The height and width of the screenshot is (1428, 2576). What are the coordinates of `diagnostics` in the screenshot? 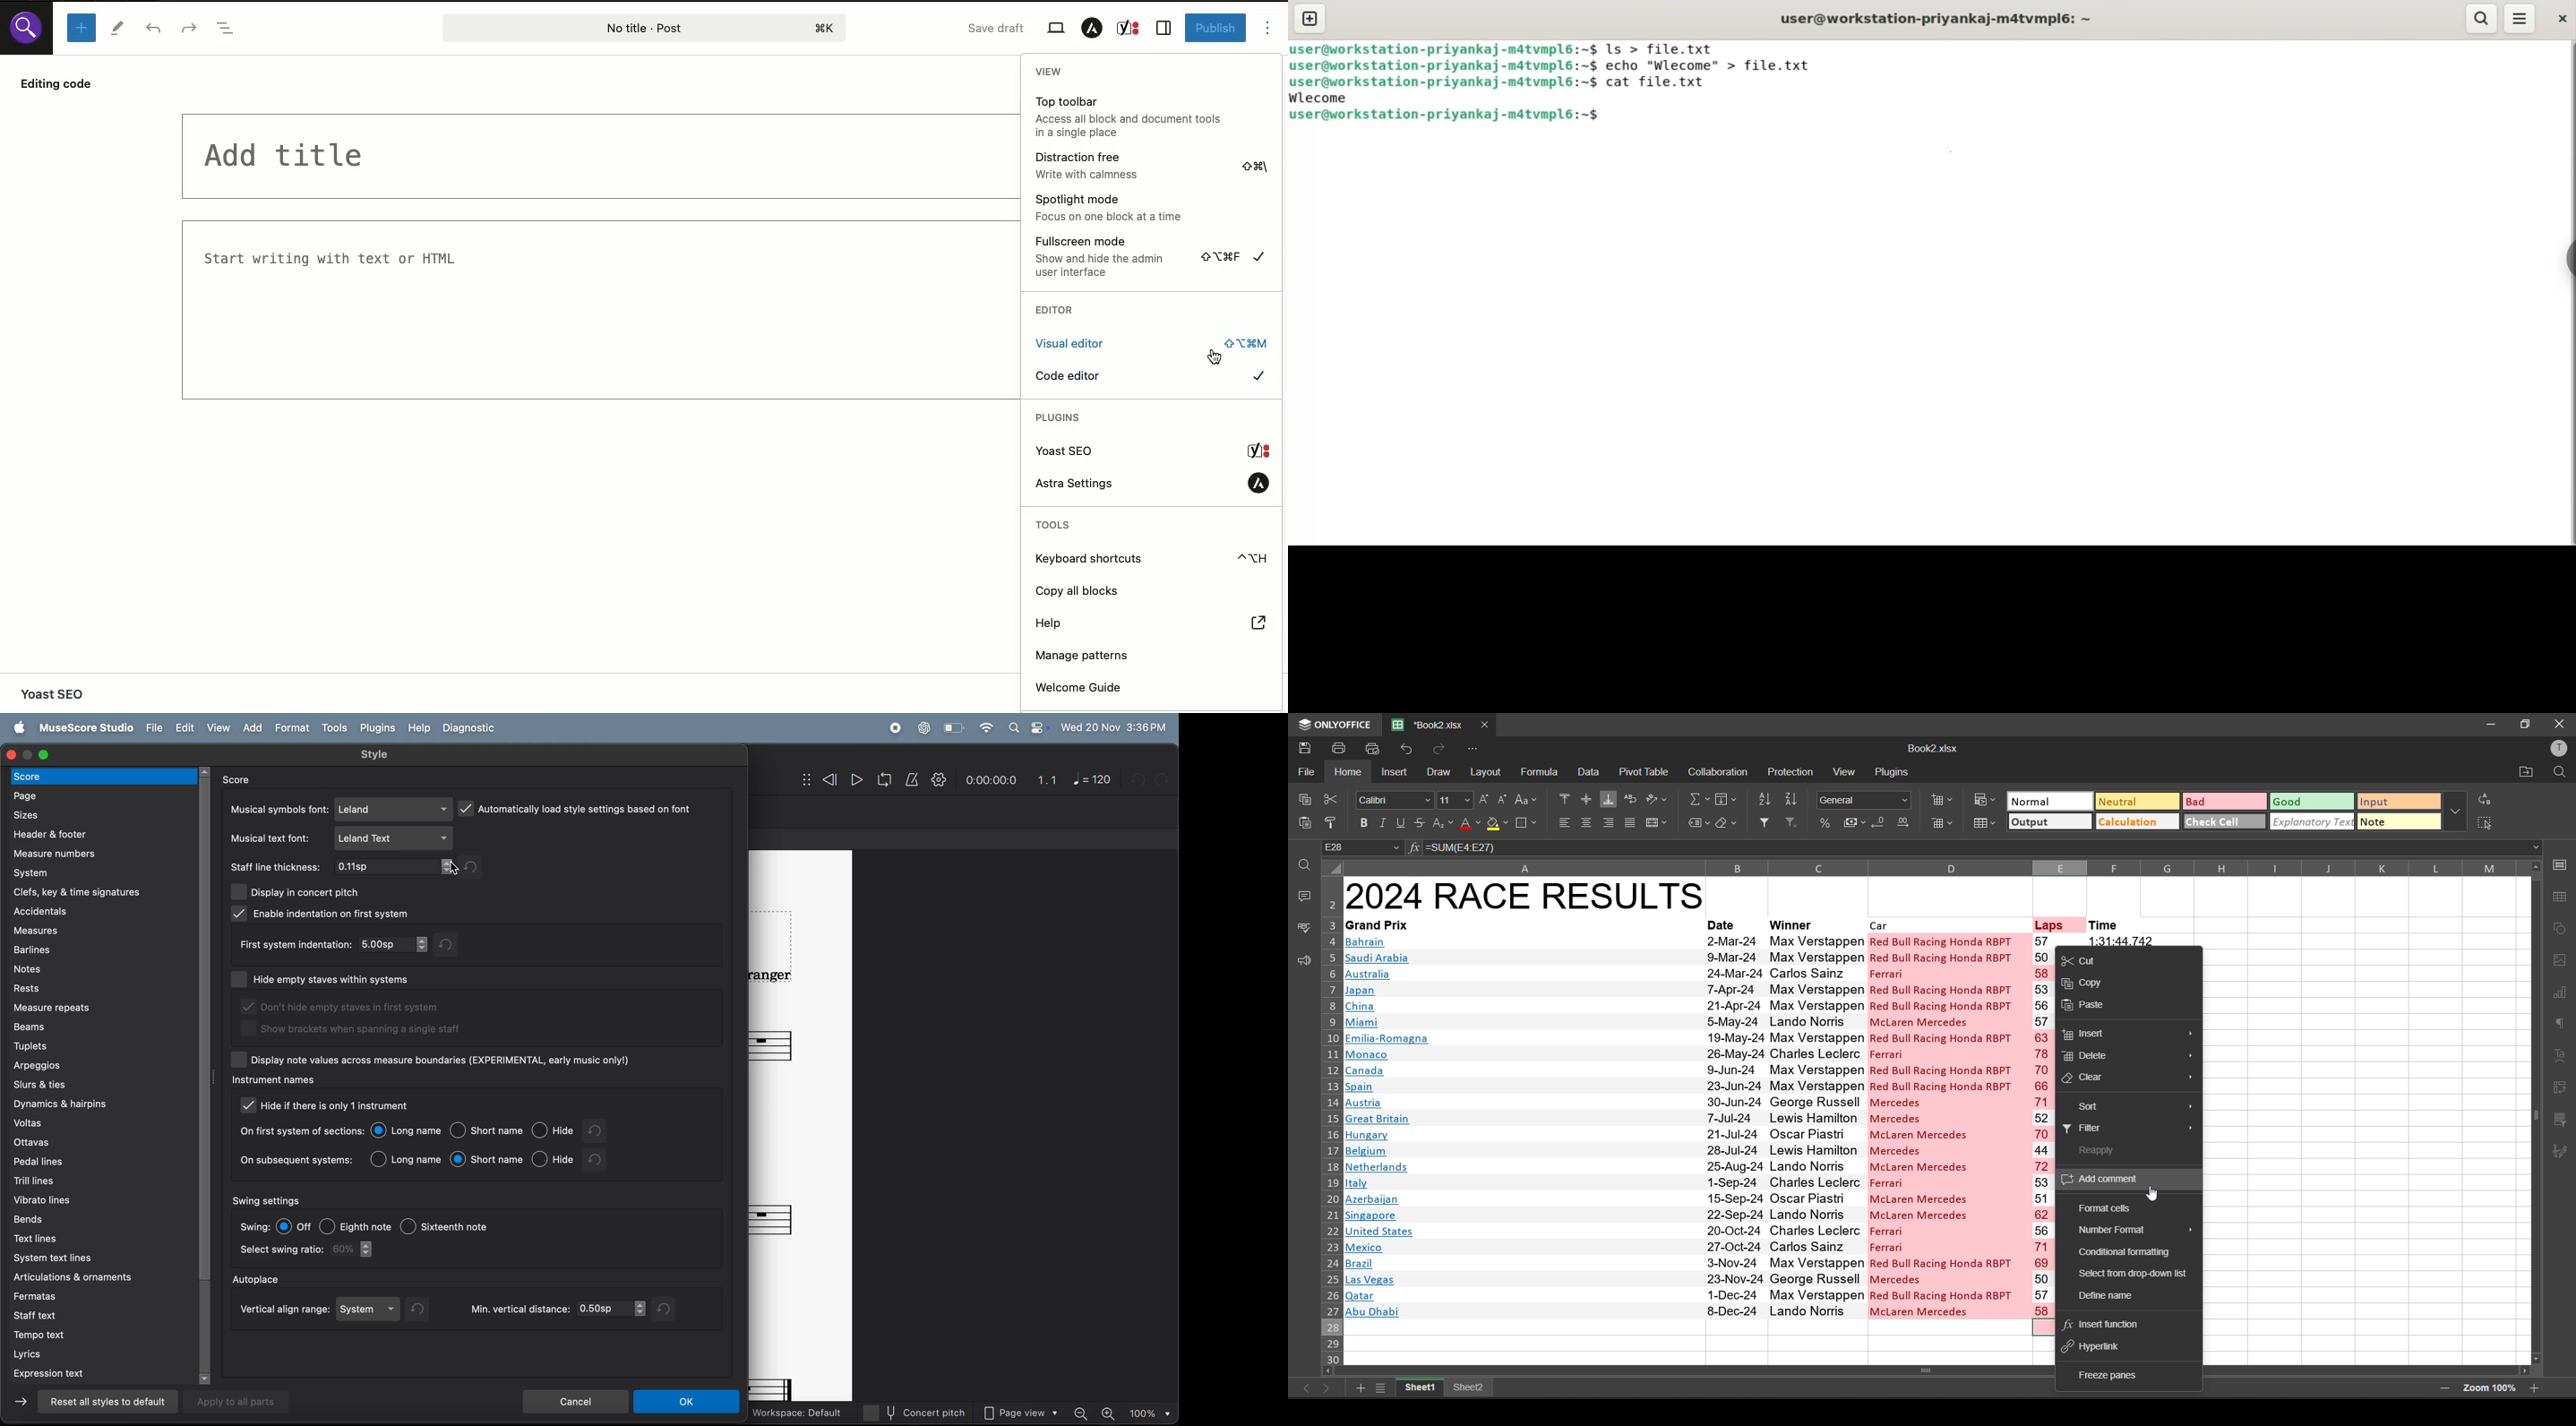 It's located at (471, 729).